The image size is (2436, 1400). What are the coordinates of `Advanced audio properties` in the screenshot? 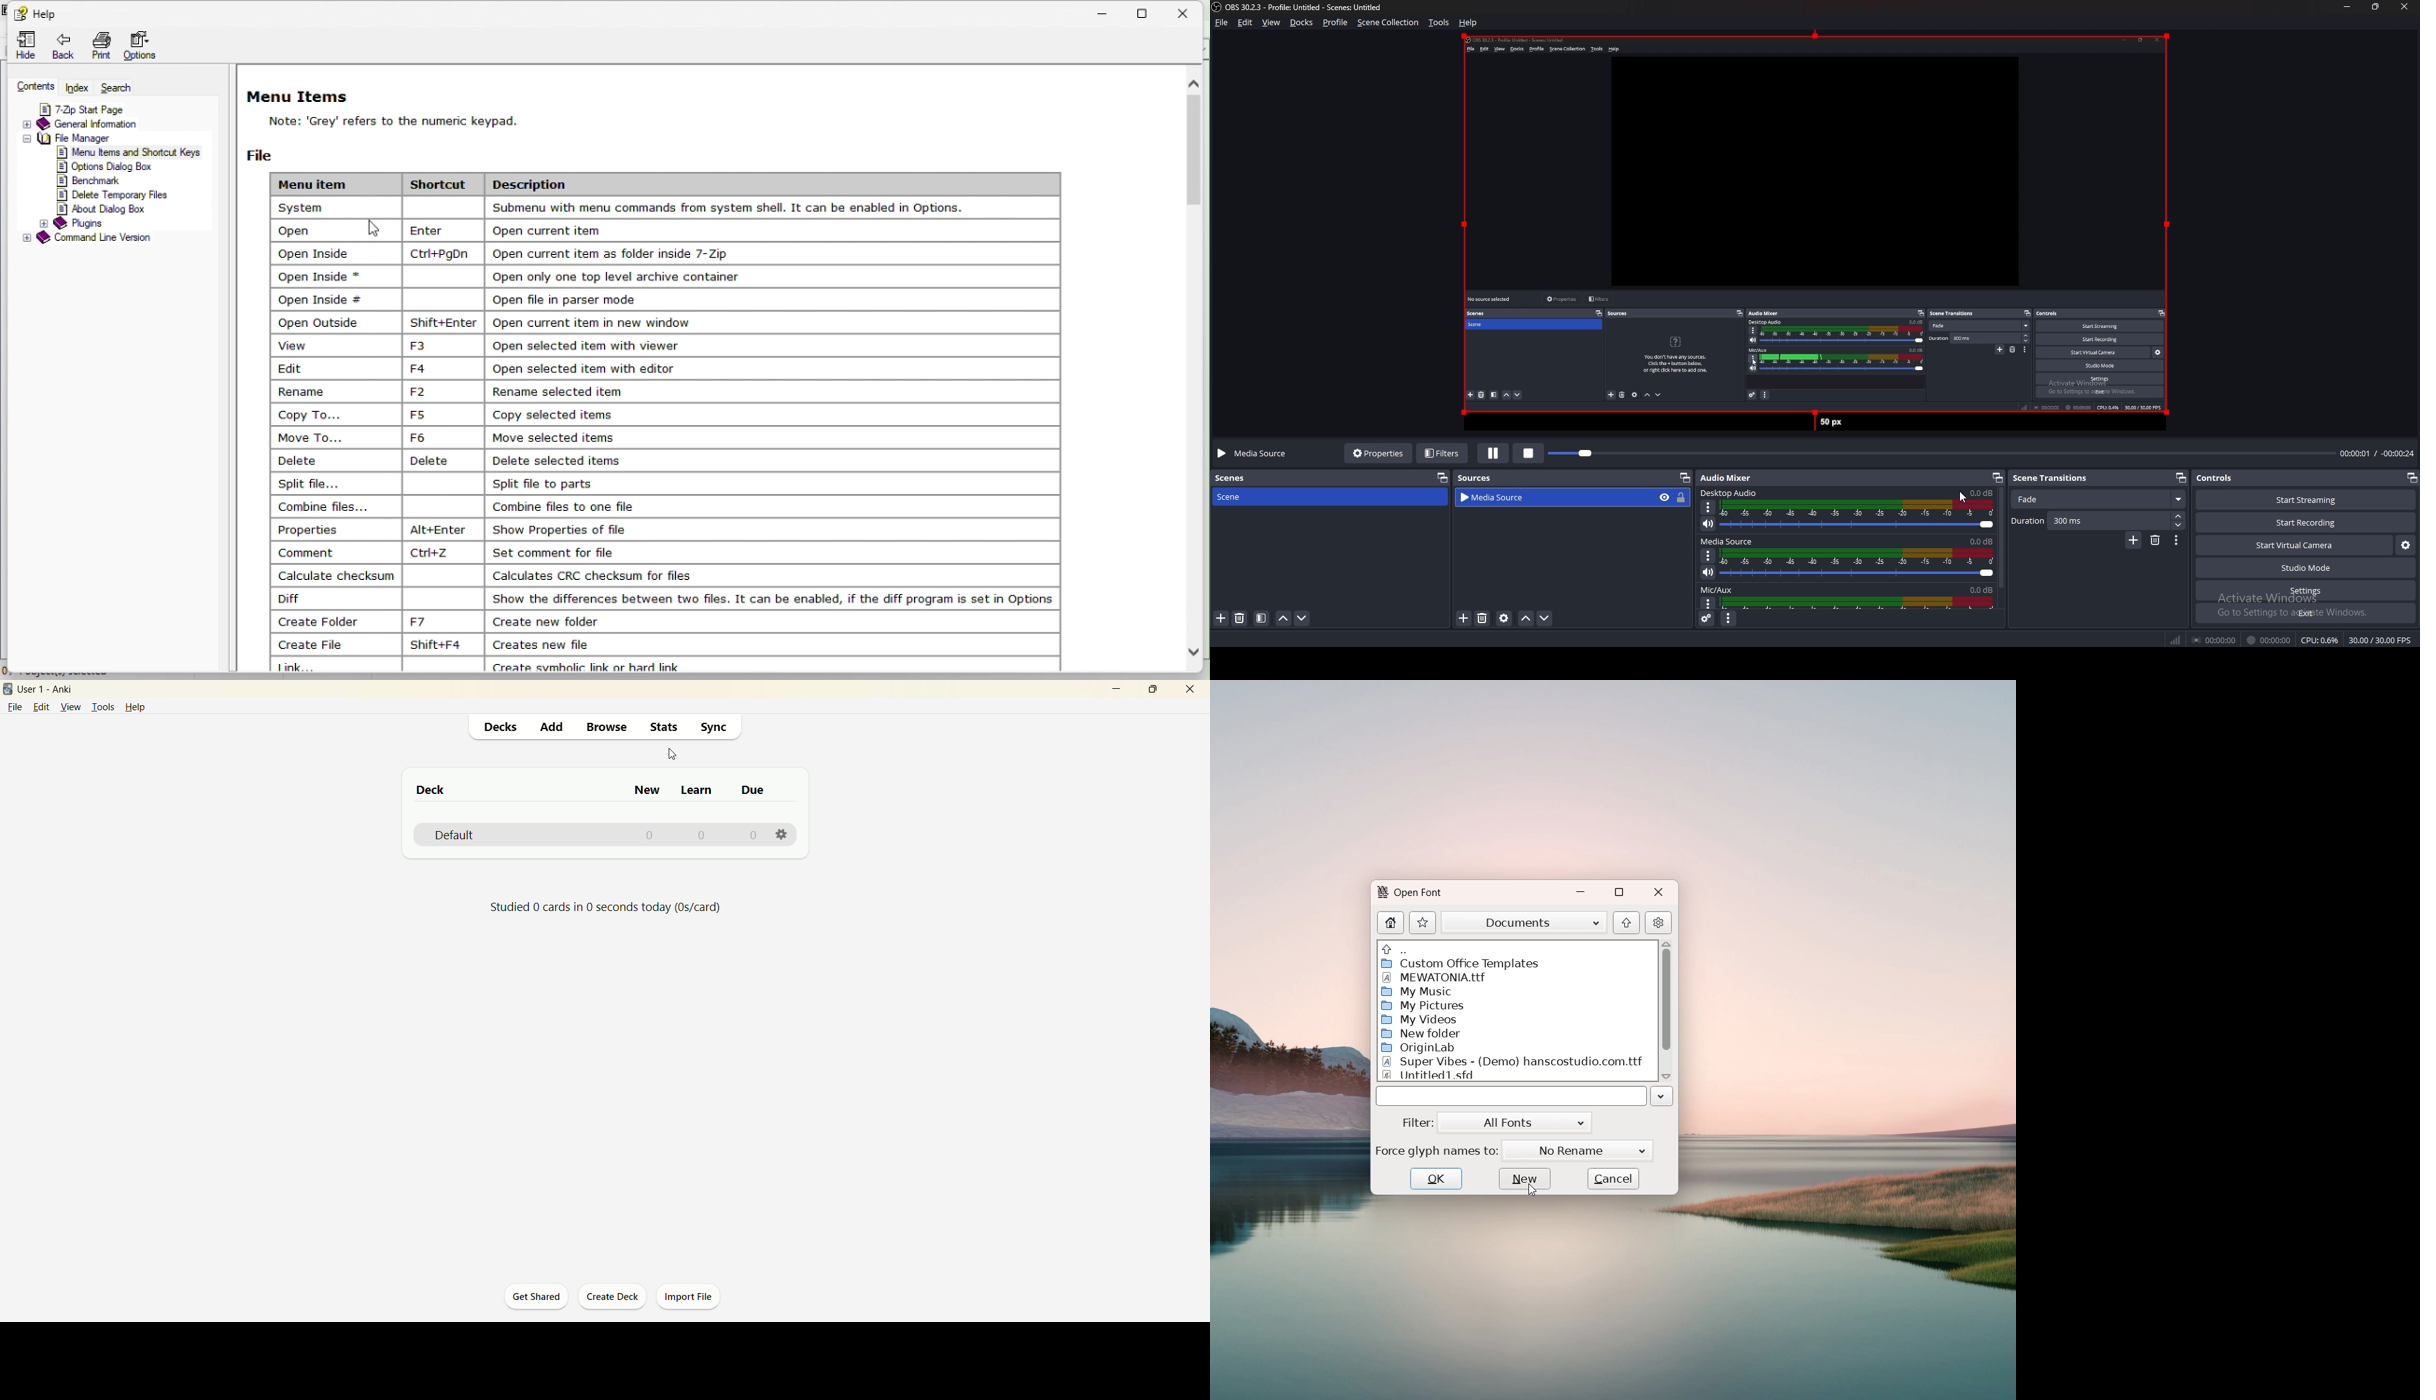 It's located at (1708, 619).